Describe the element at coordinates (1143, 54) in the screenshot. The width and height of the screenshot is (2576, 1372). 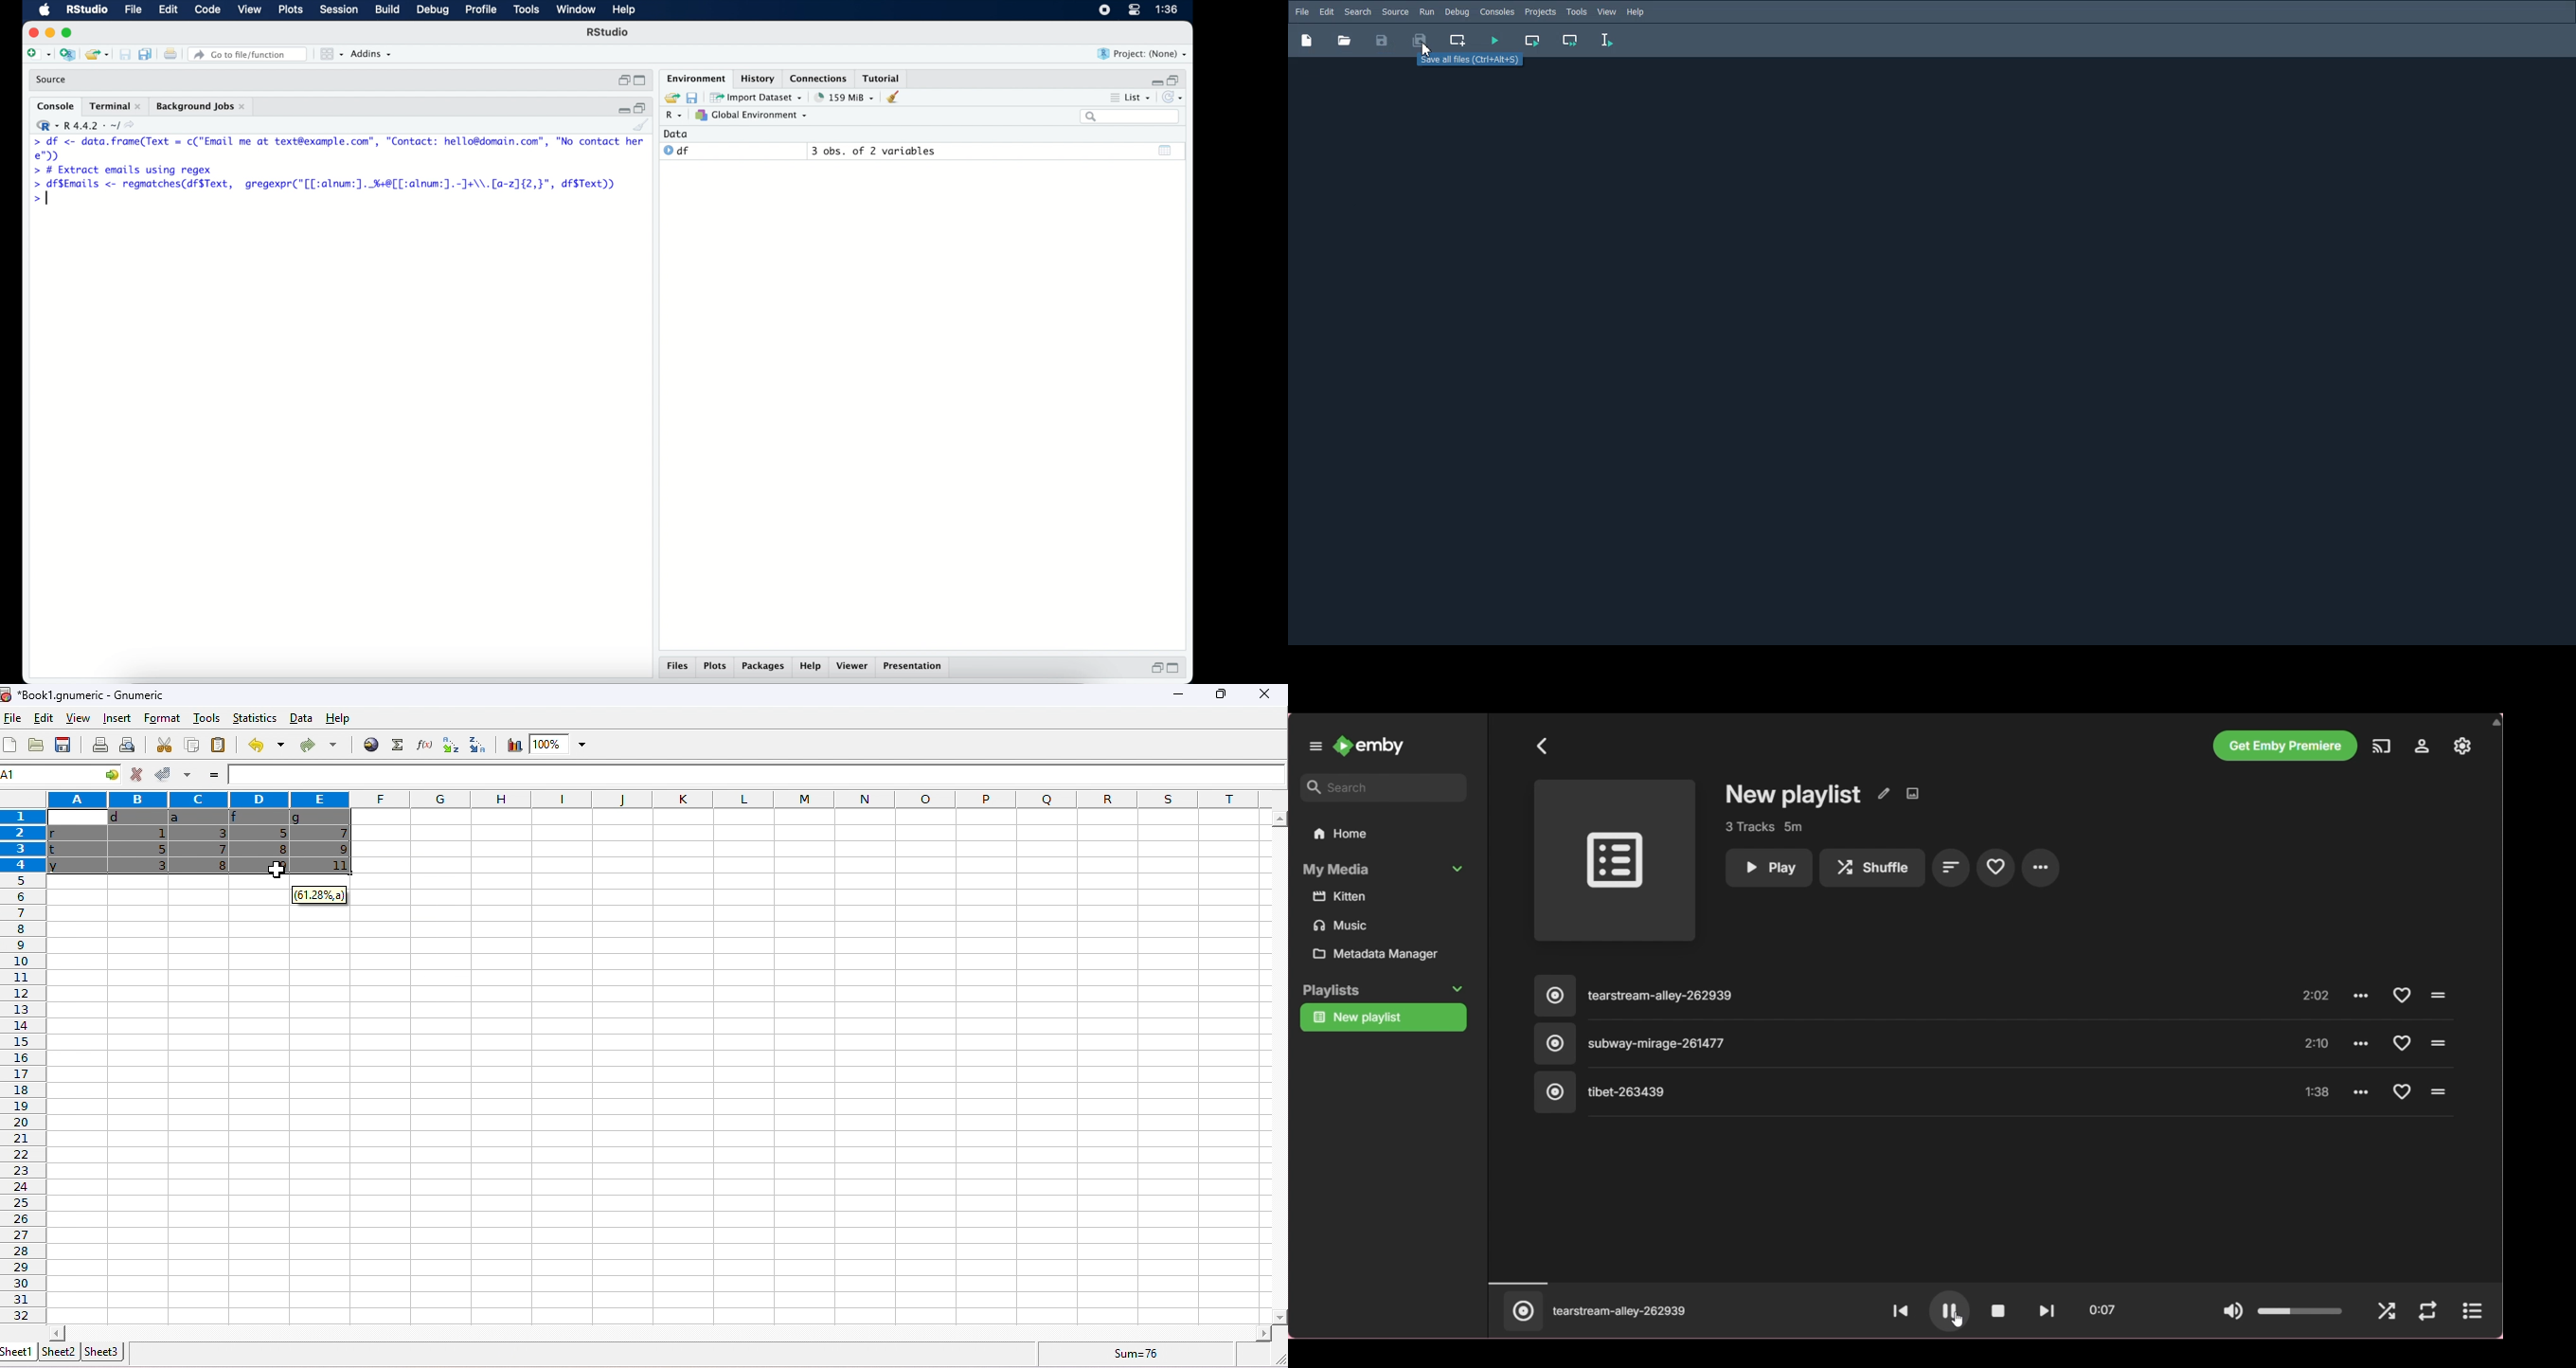
I see `project (none)` at that location.